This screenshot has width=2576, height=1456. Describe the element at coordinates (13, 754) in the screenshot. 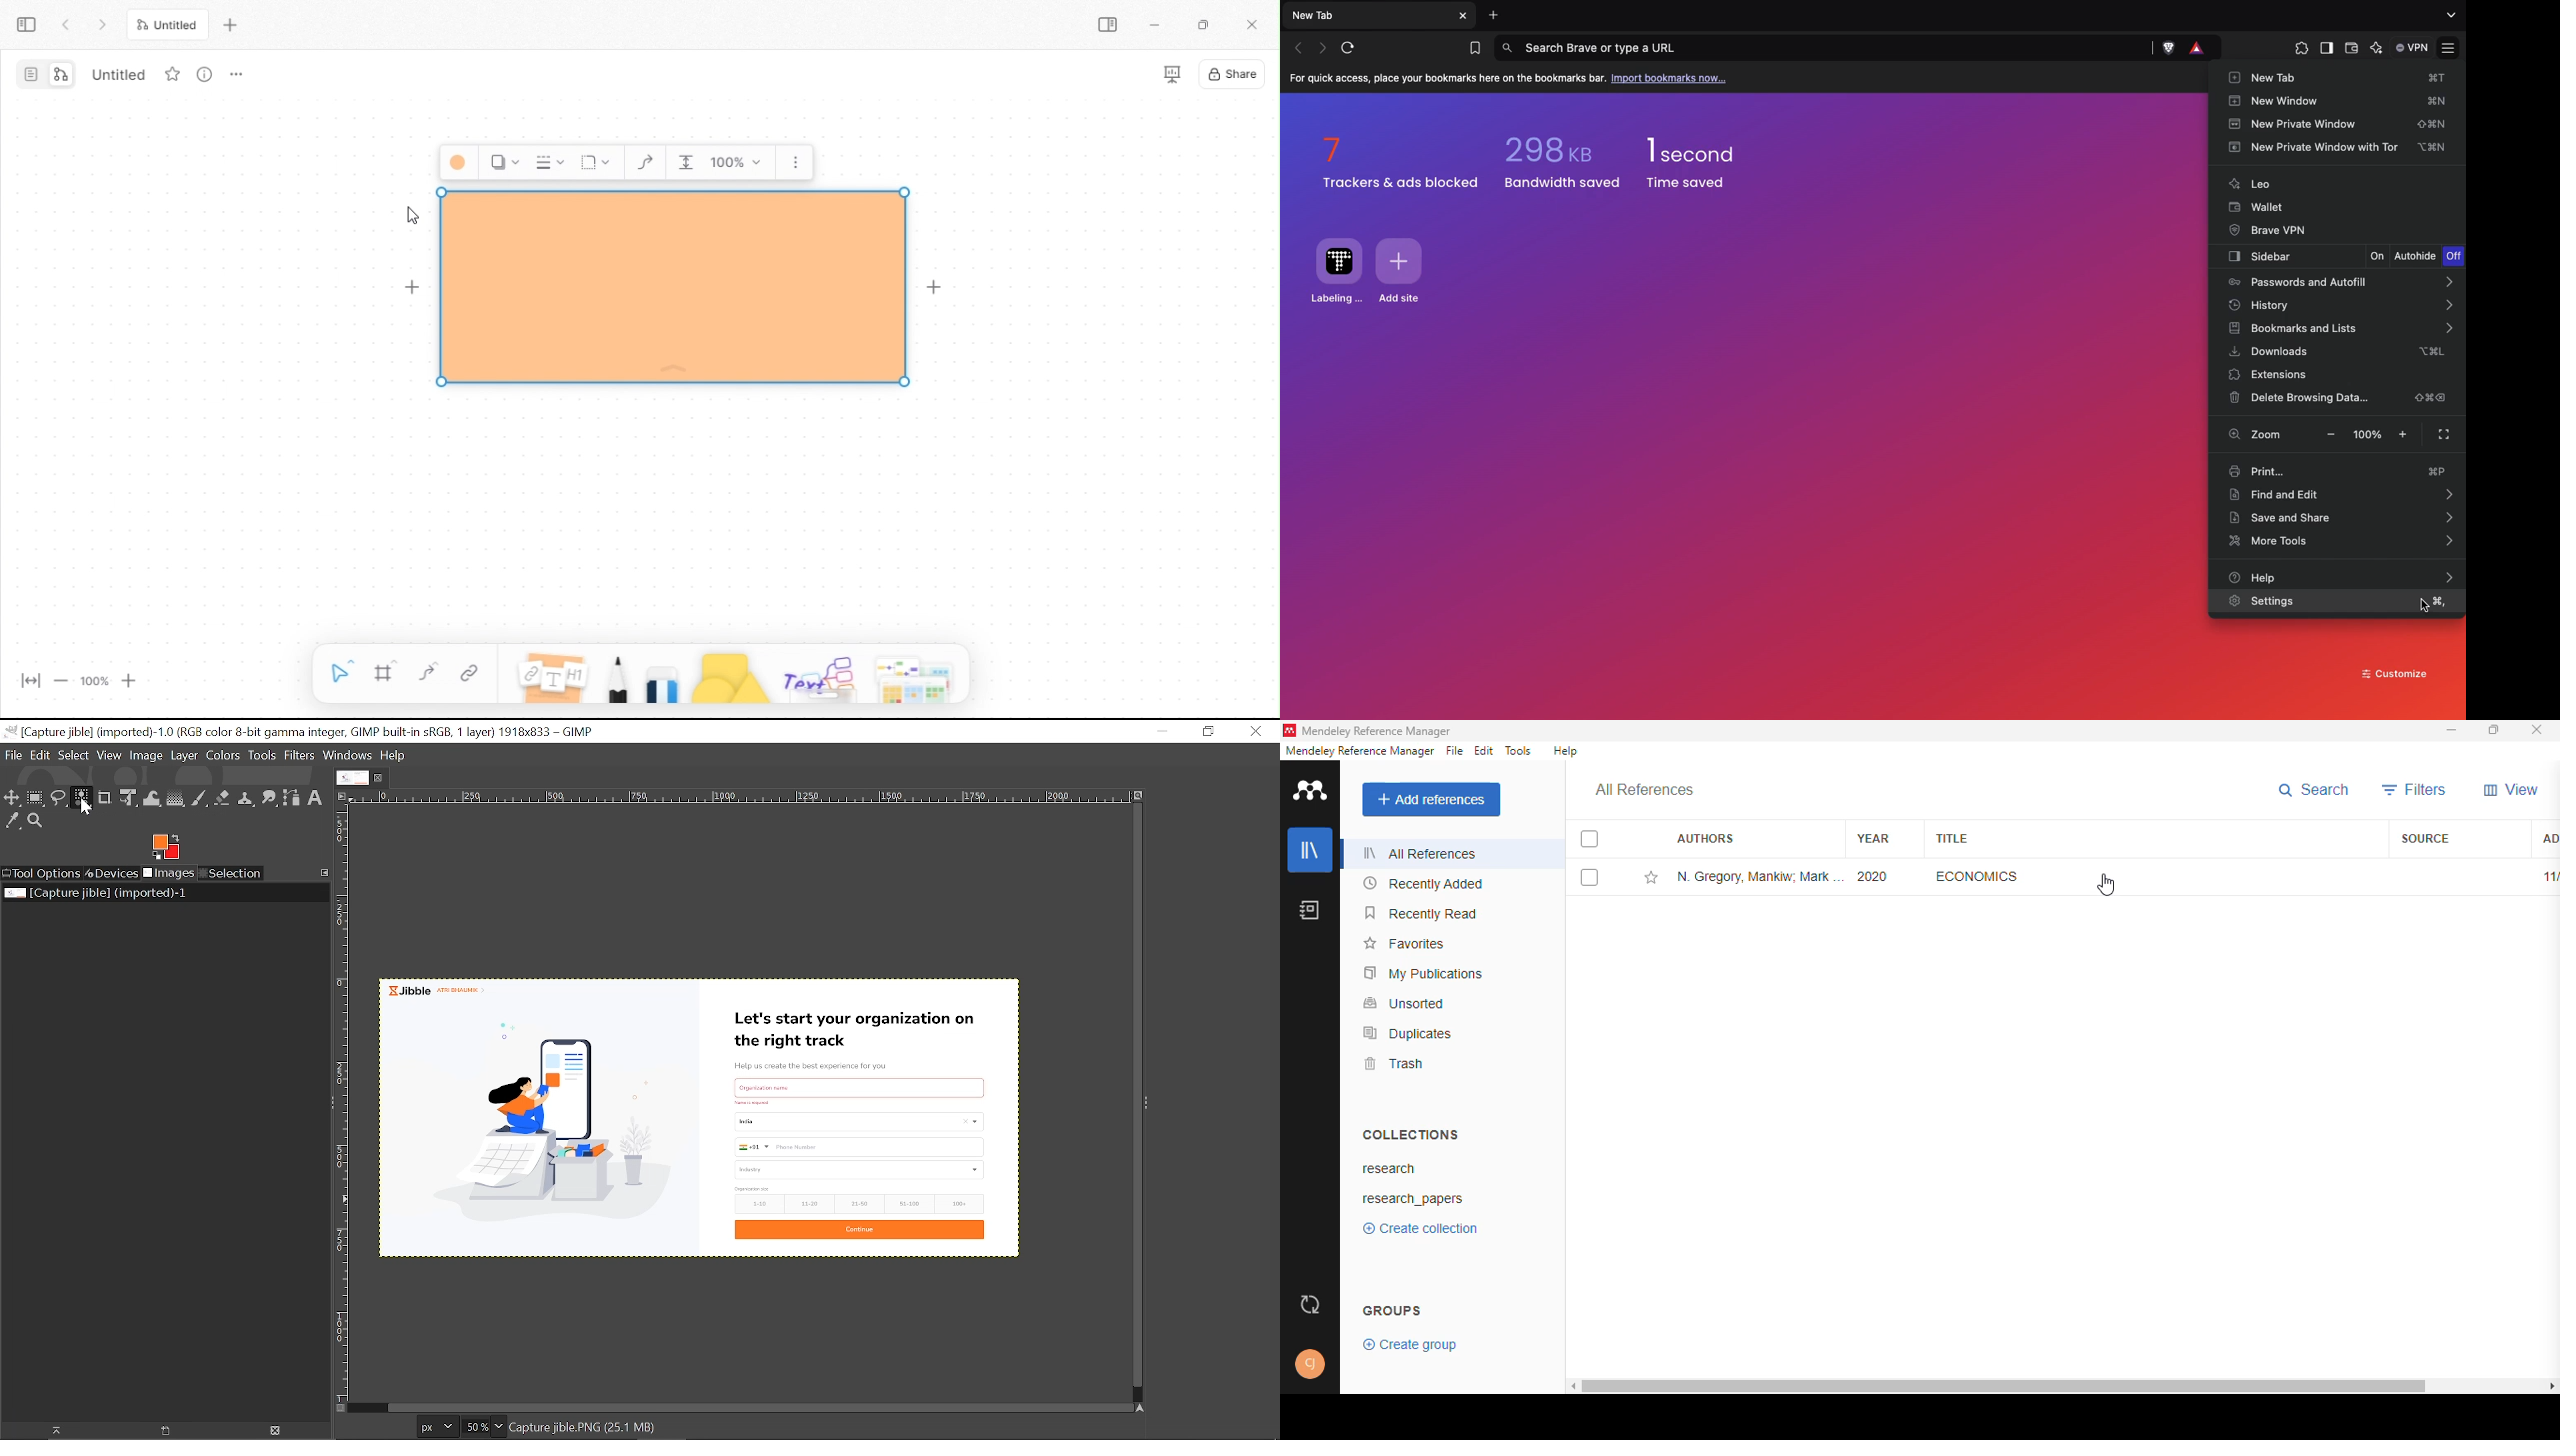

I see `File` at that location.